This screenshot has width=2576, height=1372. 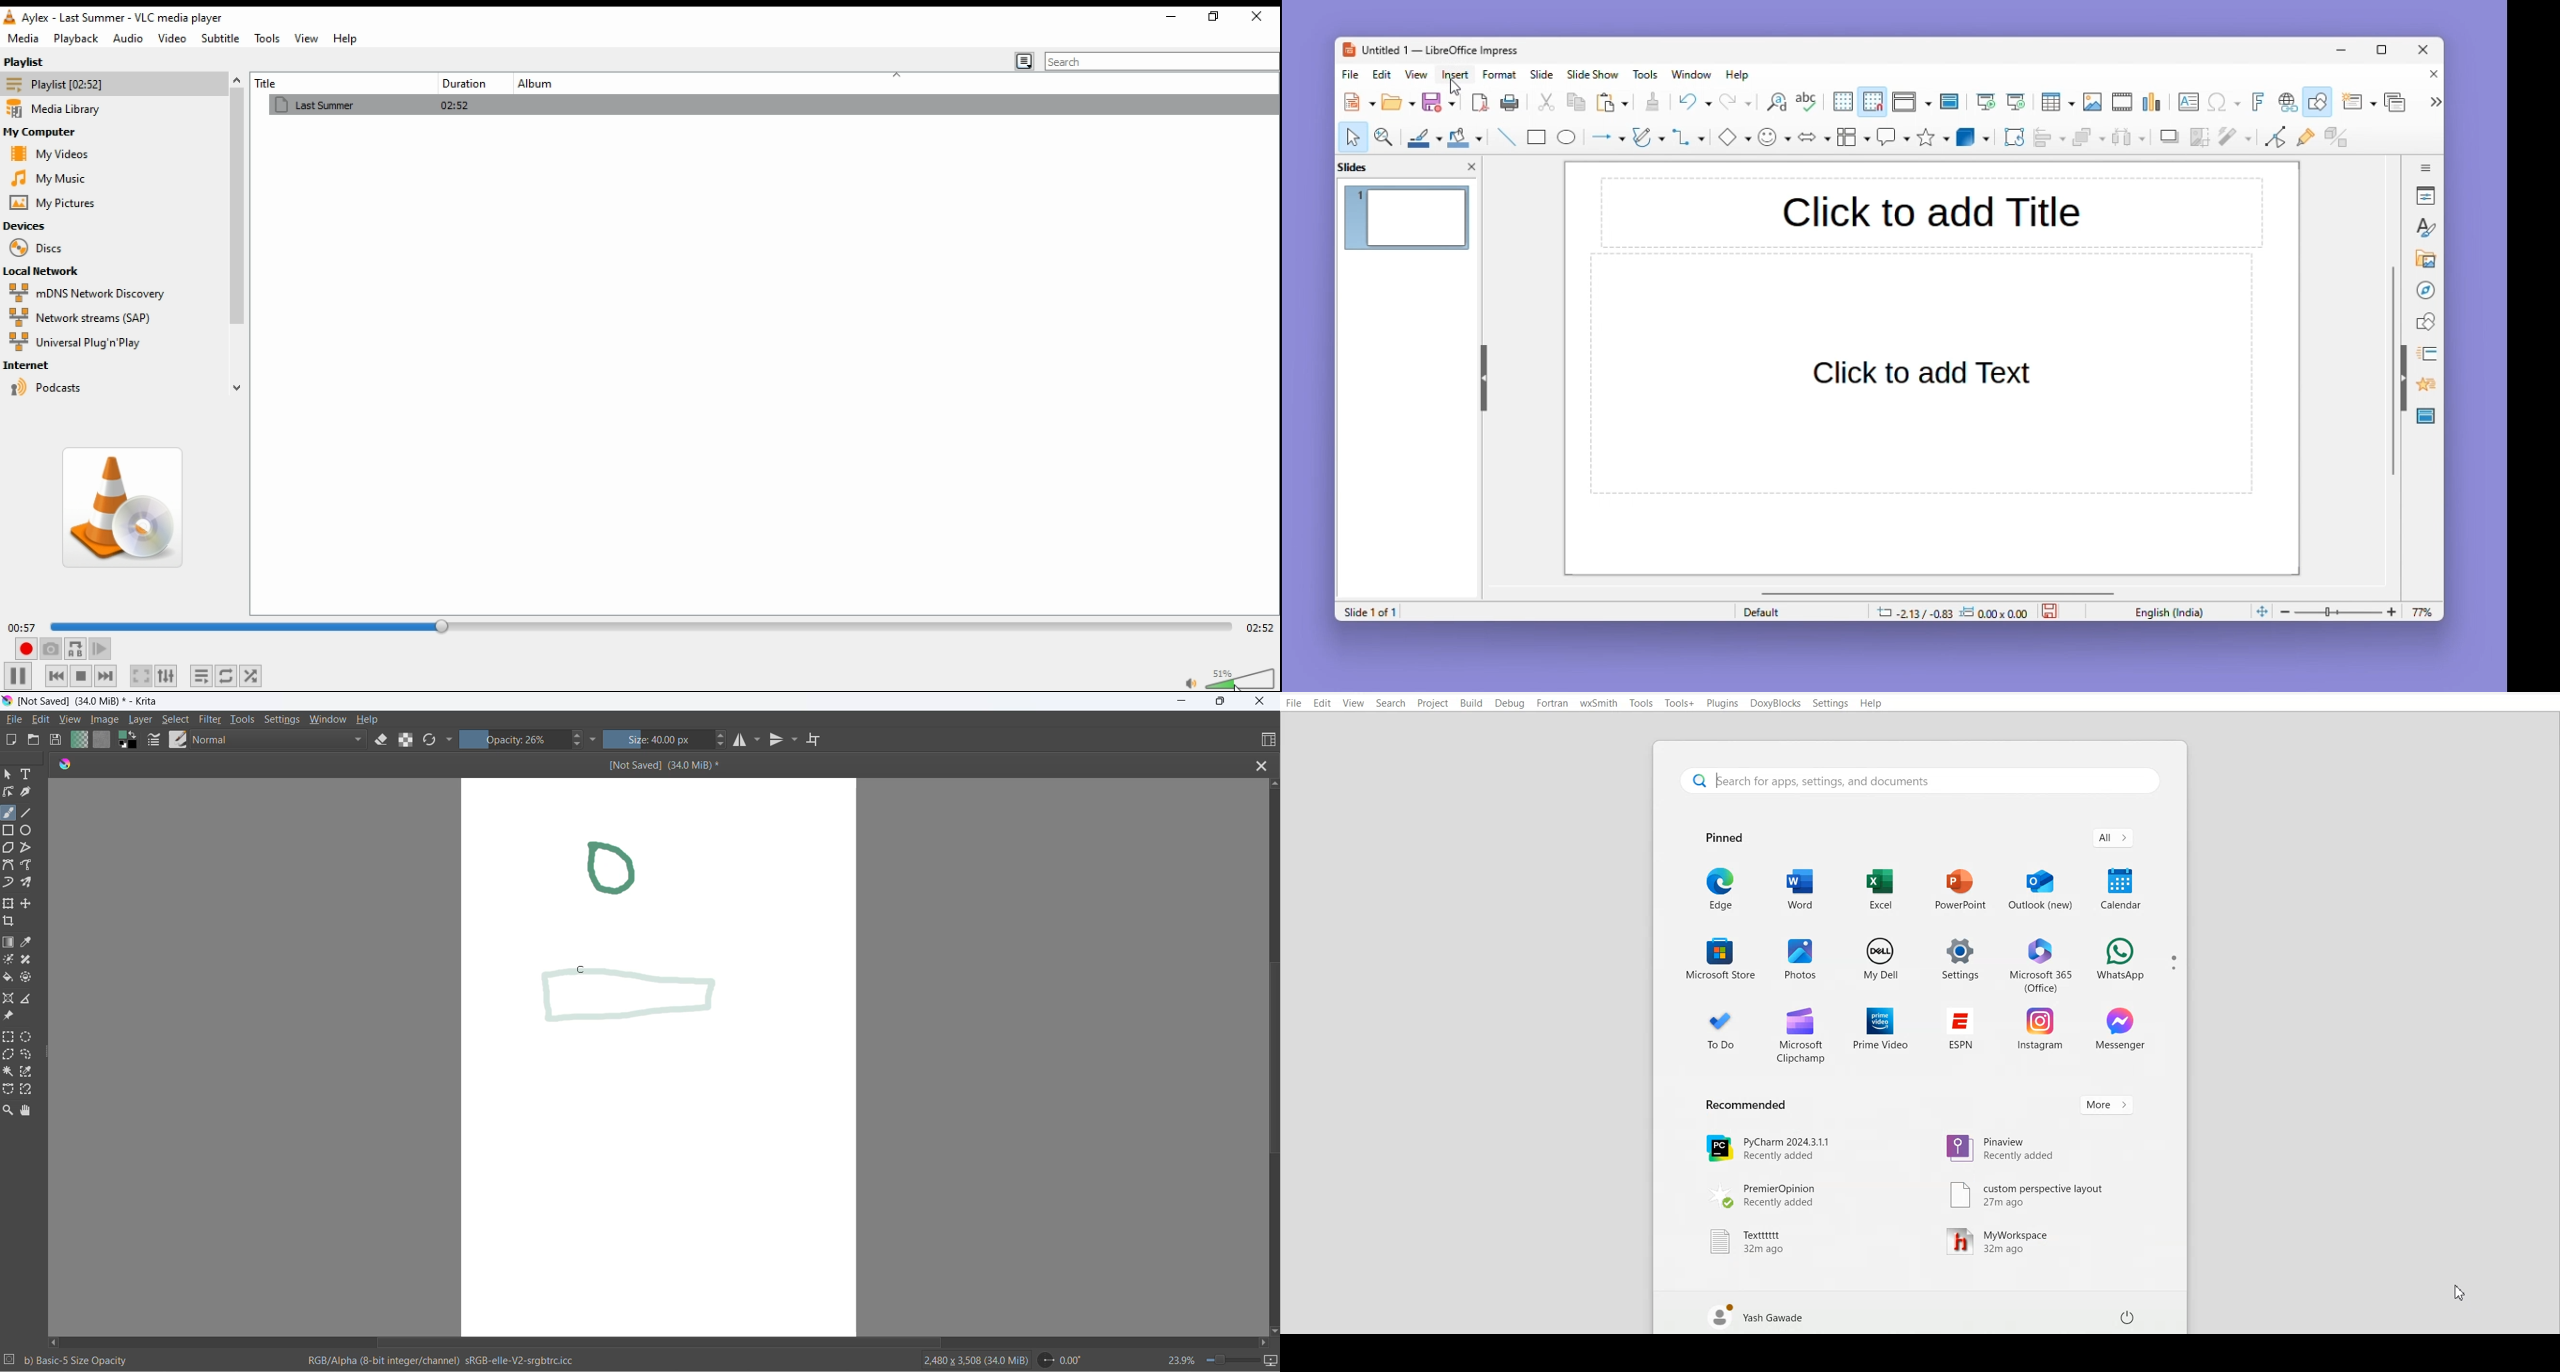 What do you see at coordinates (2001, 1149) in the screenshot?
I see `Pinaview` at bounding box center [2001, 1149].